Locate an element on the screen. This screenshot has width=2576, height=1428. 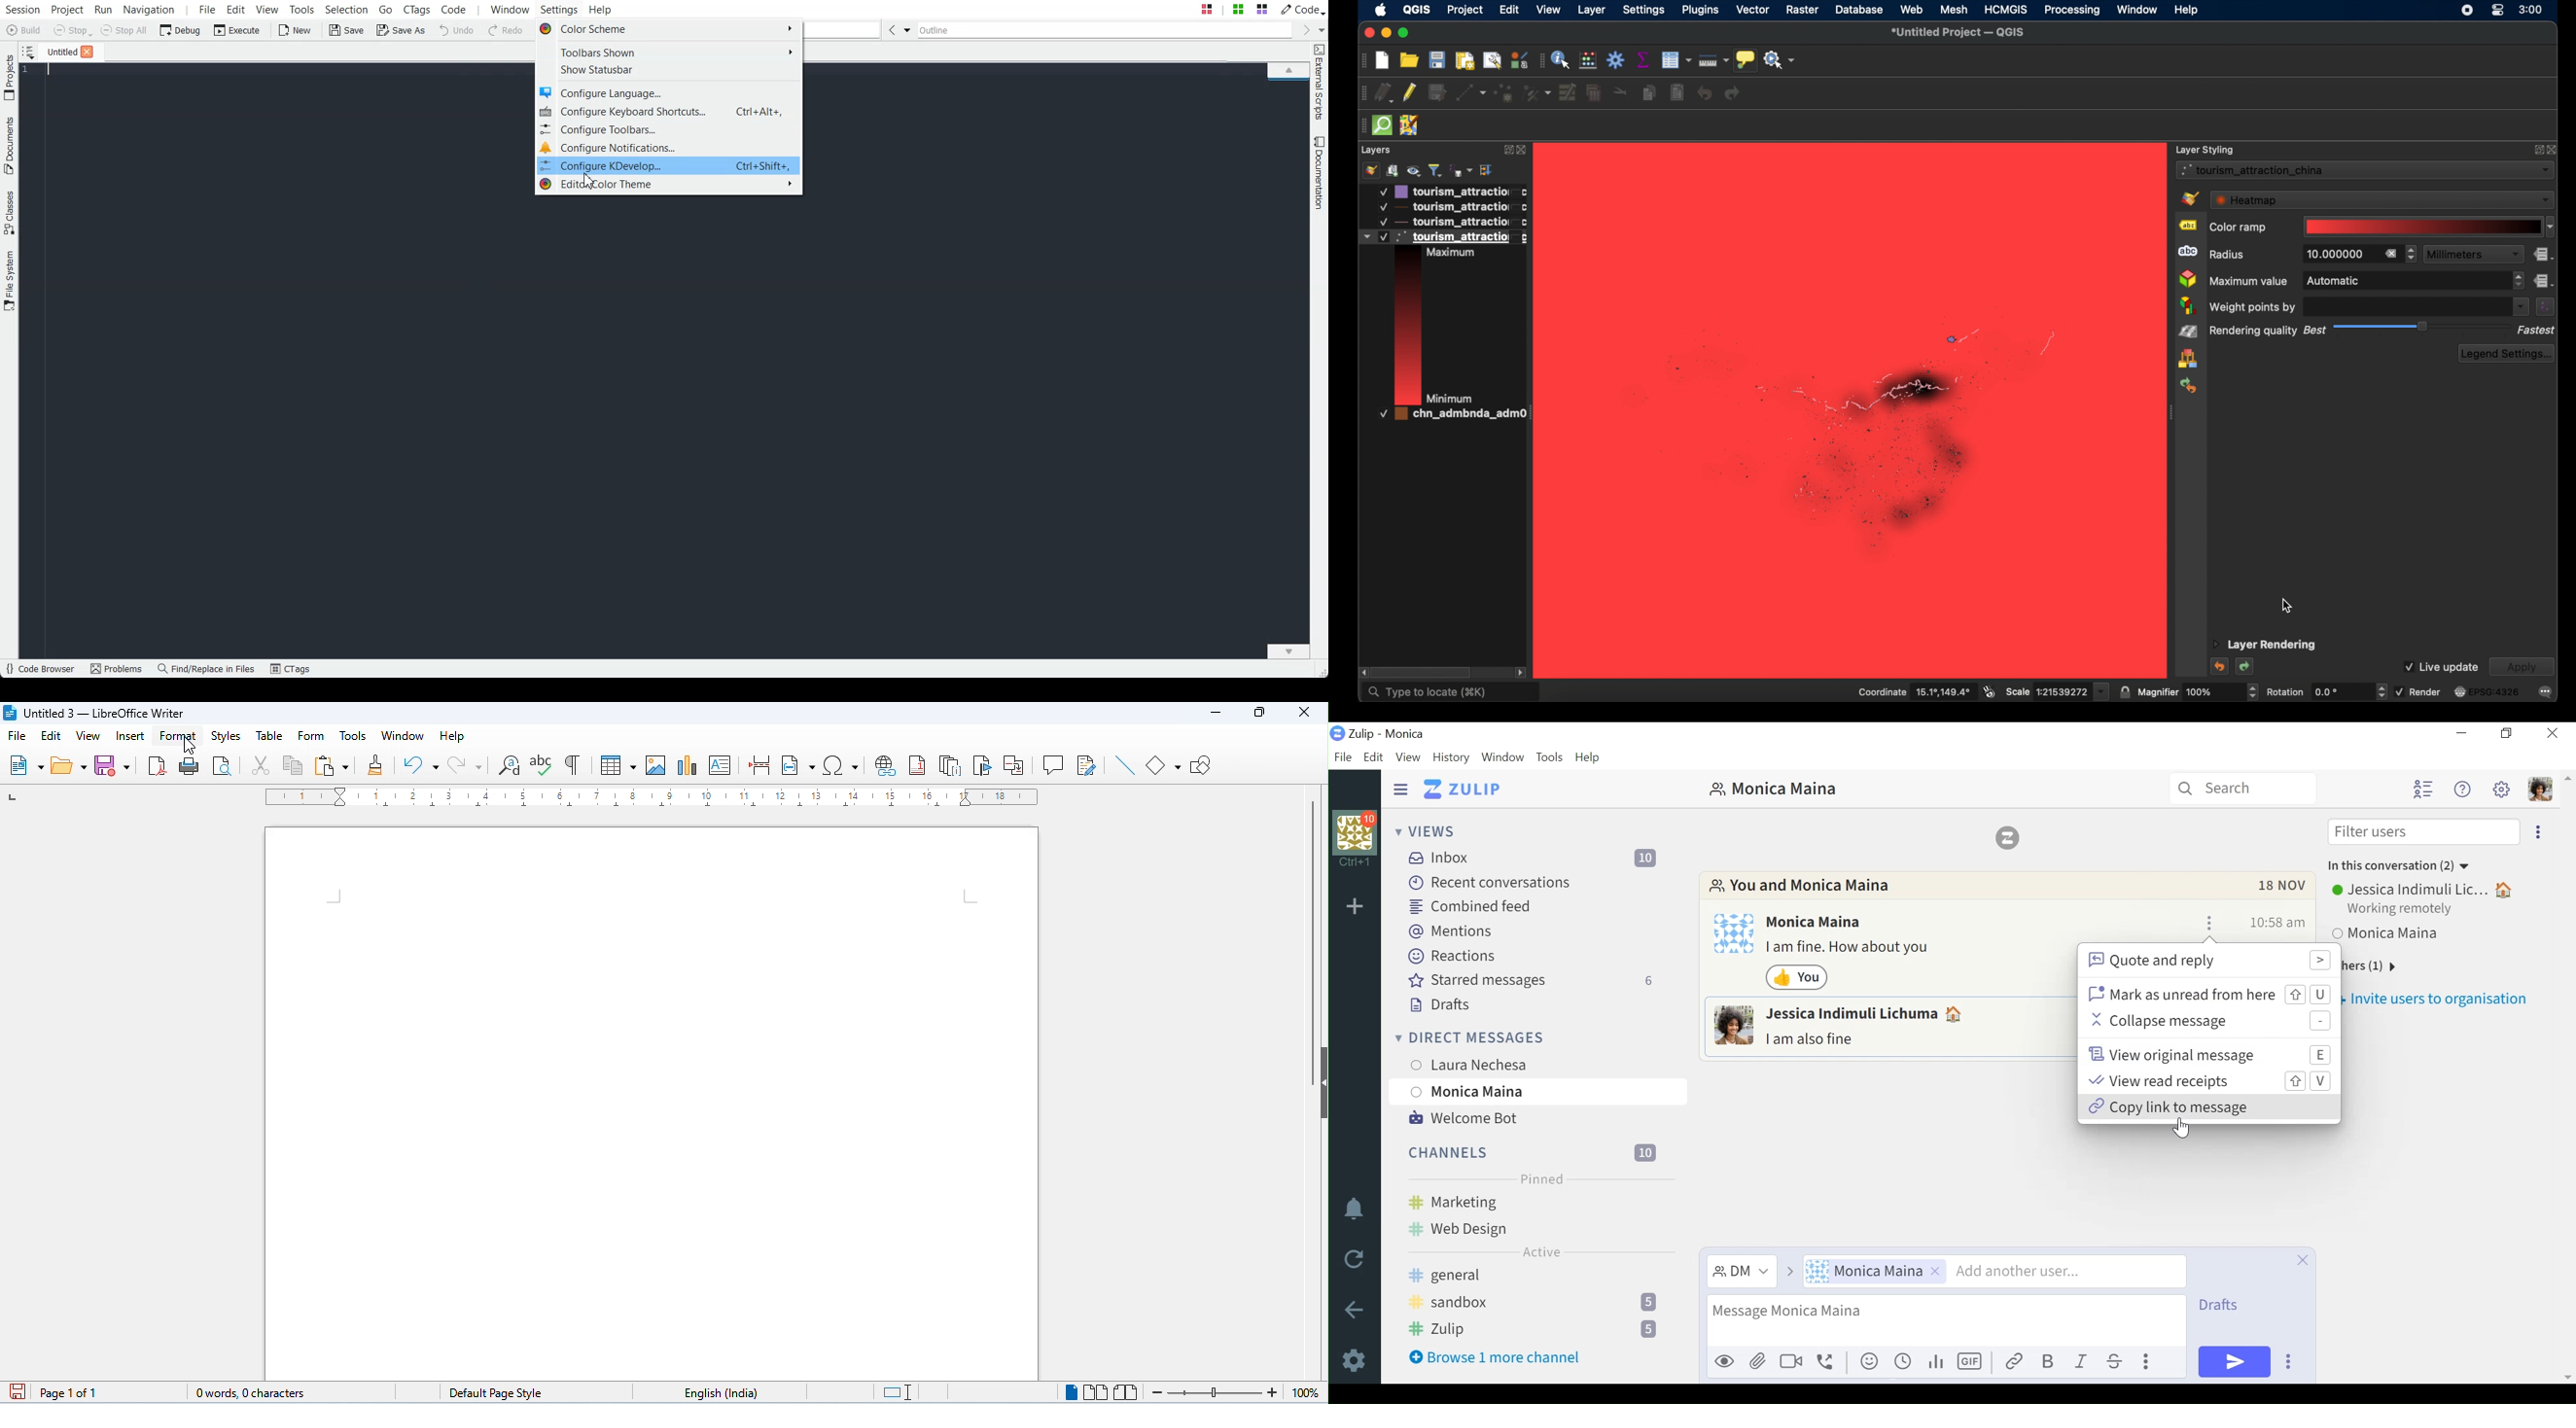
help is located at coordinates (2187, 10).